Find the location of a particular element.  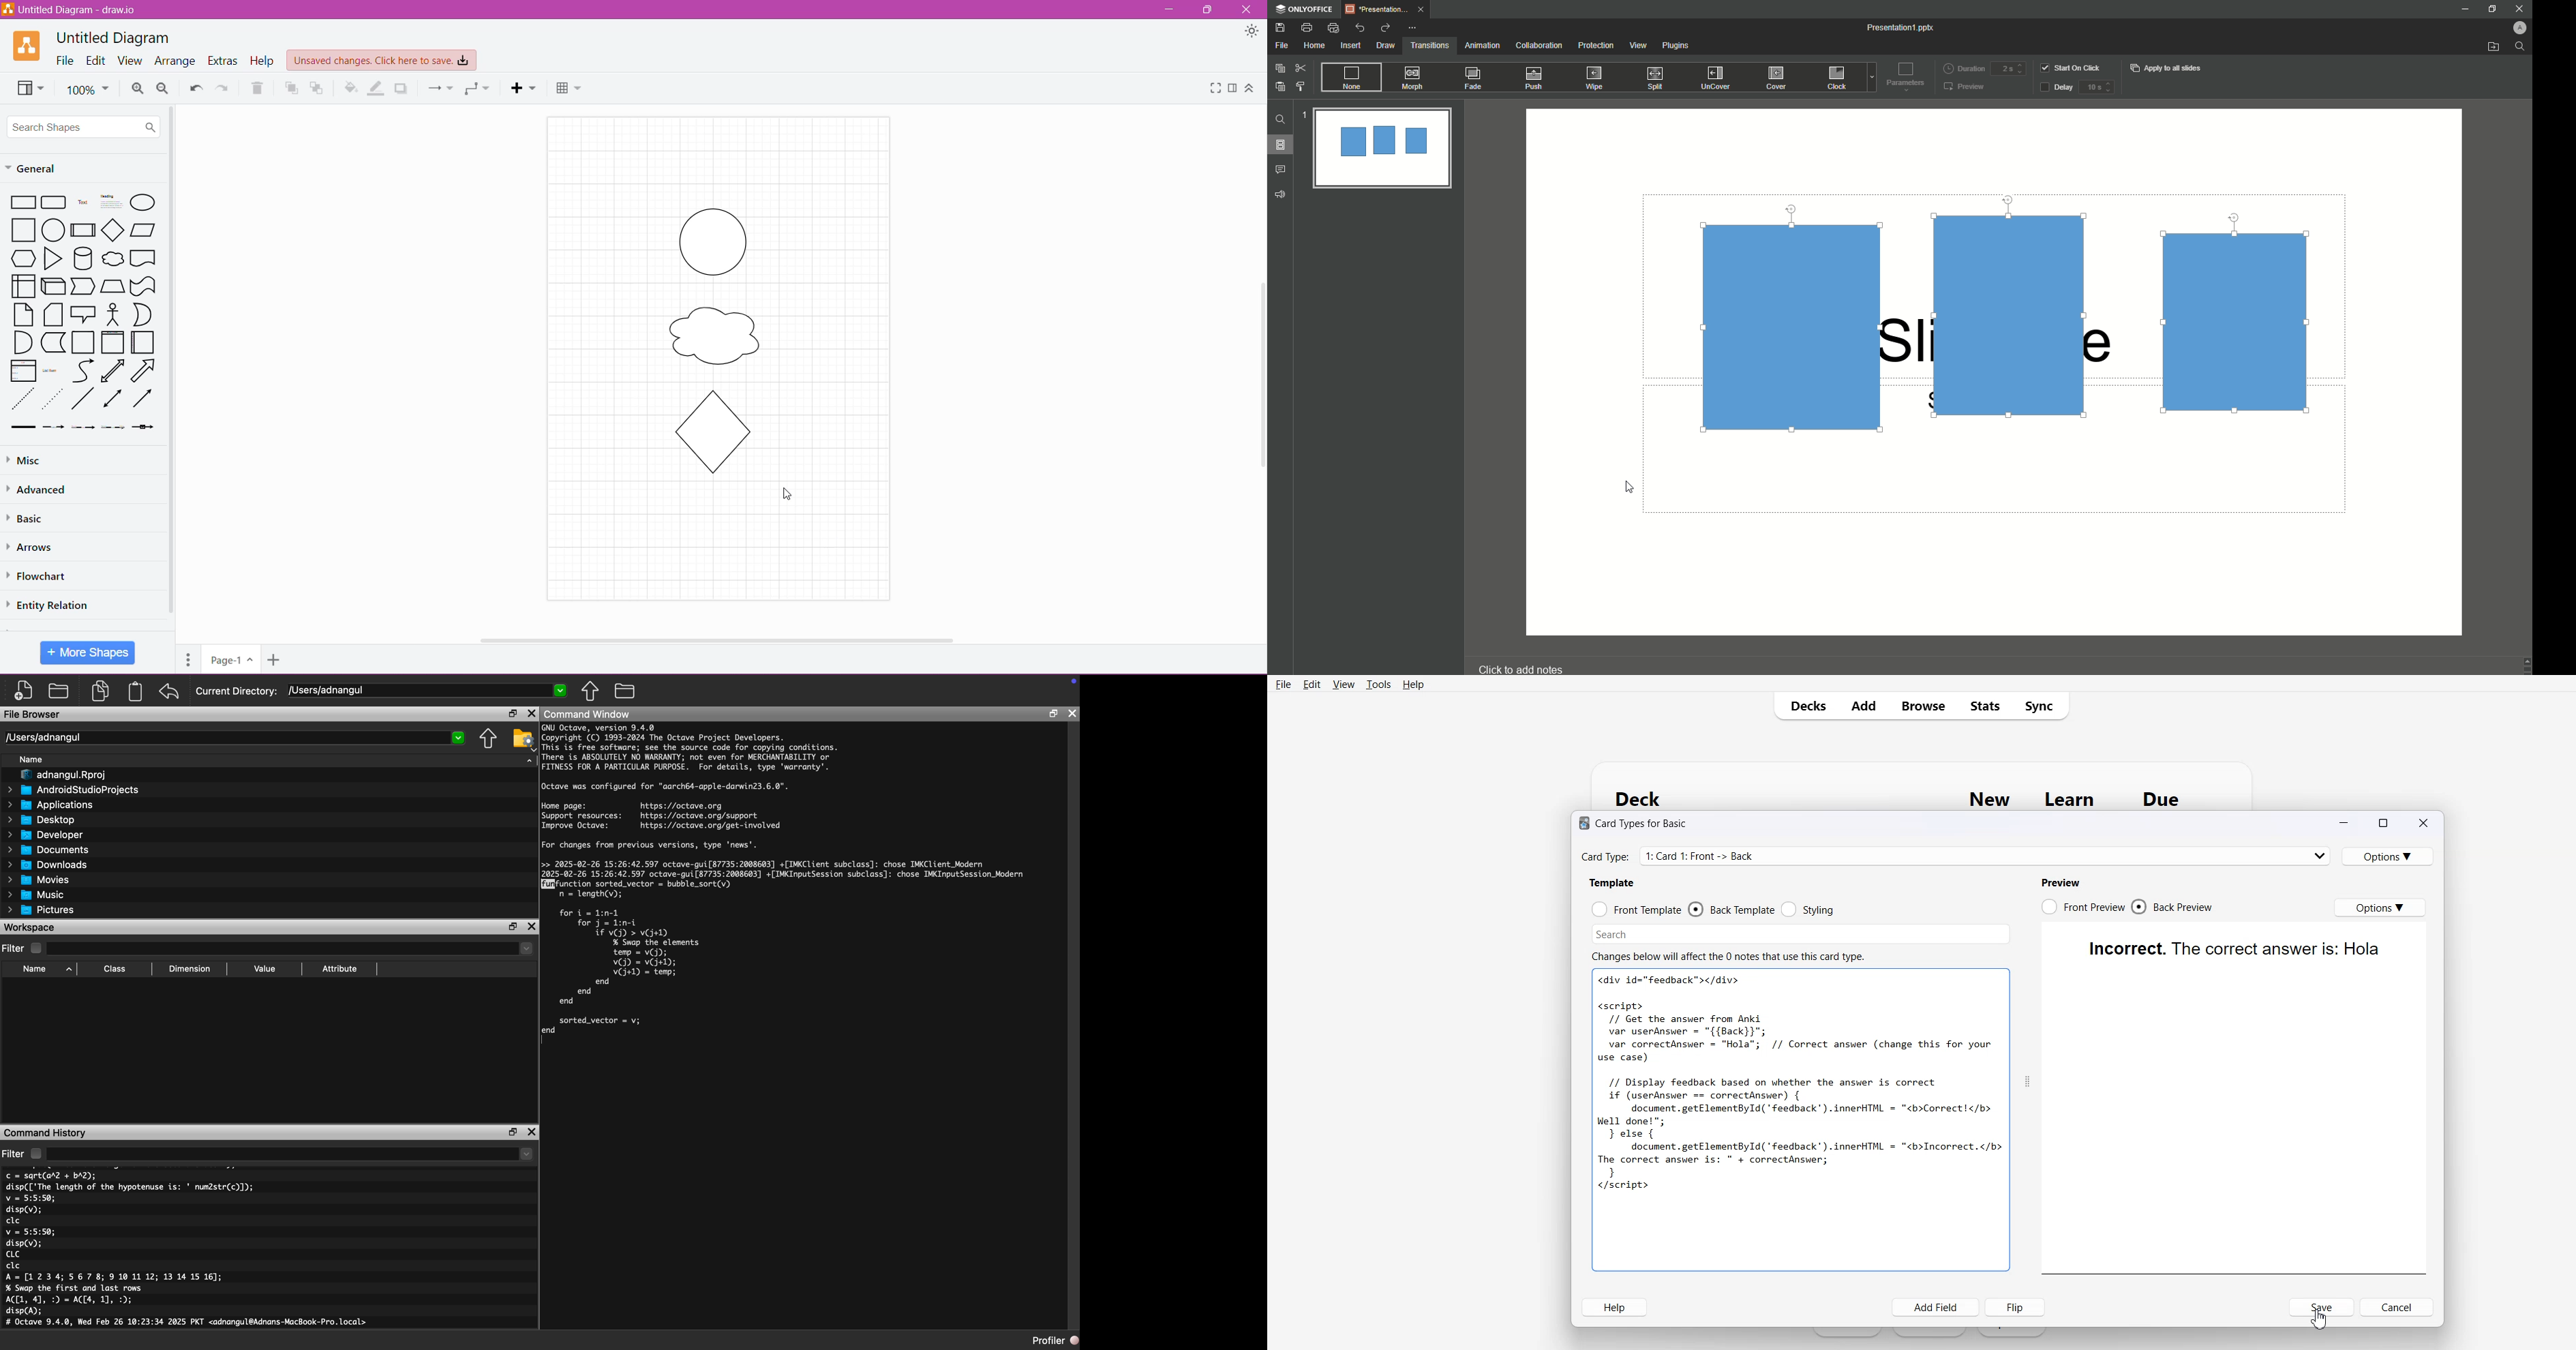

Shape 2 is located at coordinates (2017, 314).